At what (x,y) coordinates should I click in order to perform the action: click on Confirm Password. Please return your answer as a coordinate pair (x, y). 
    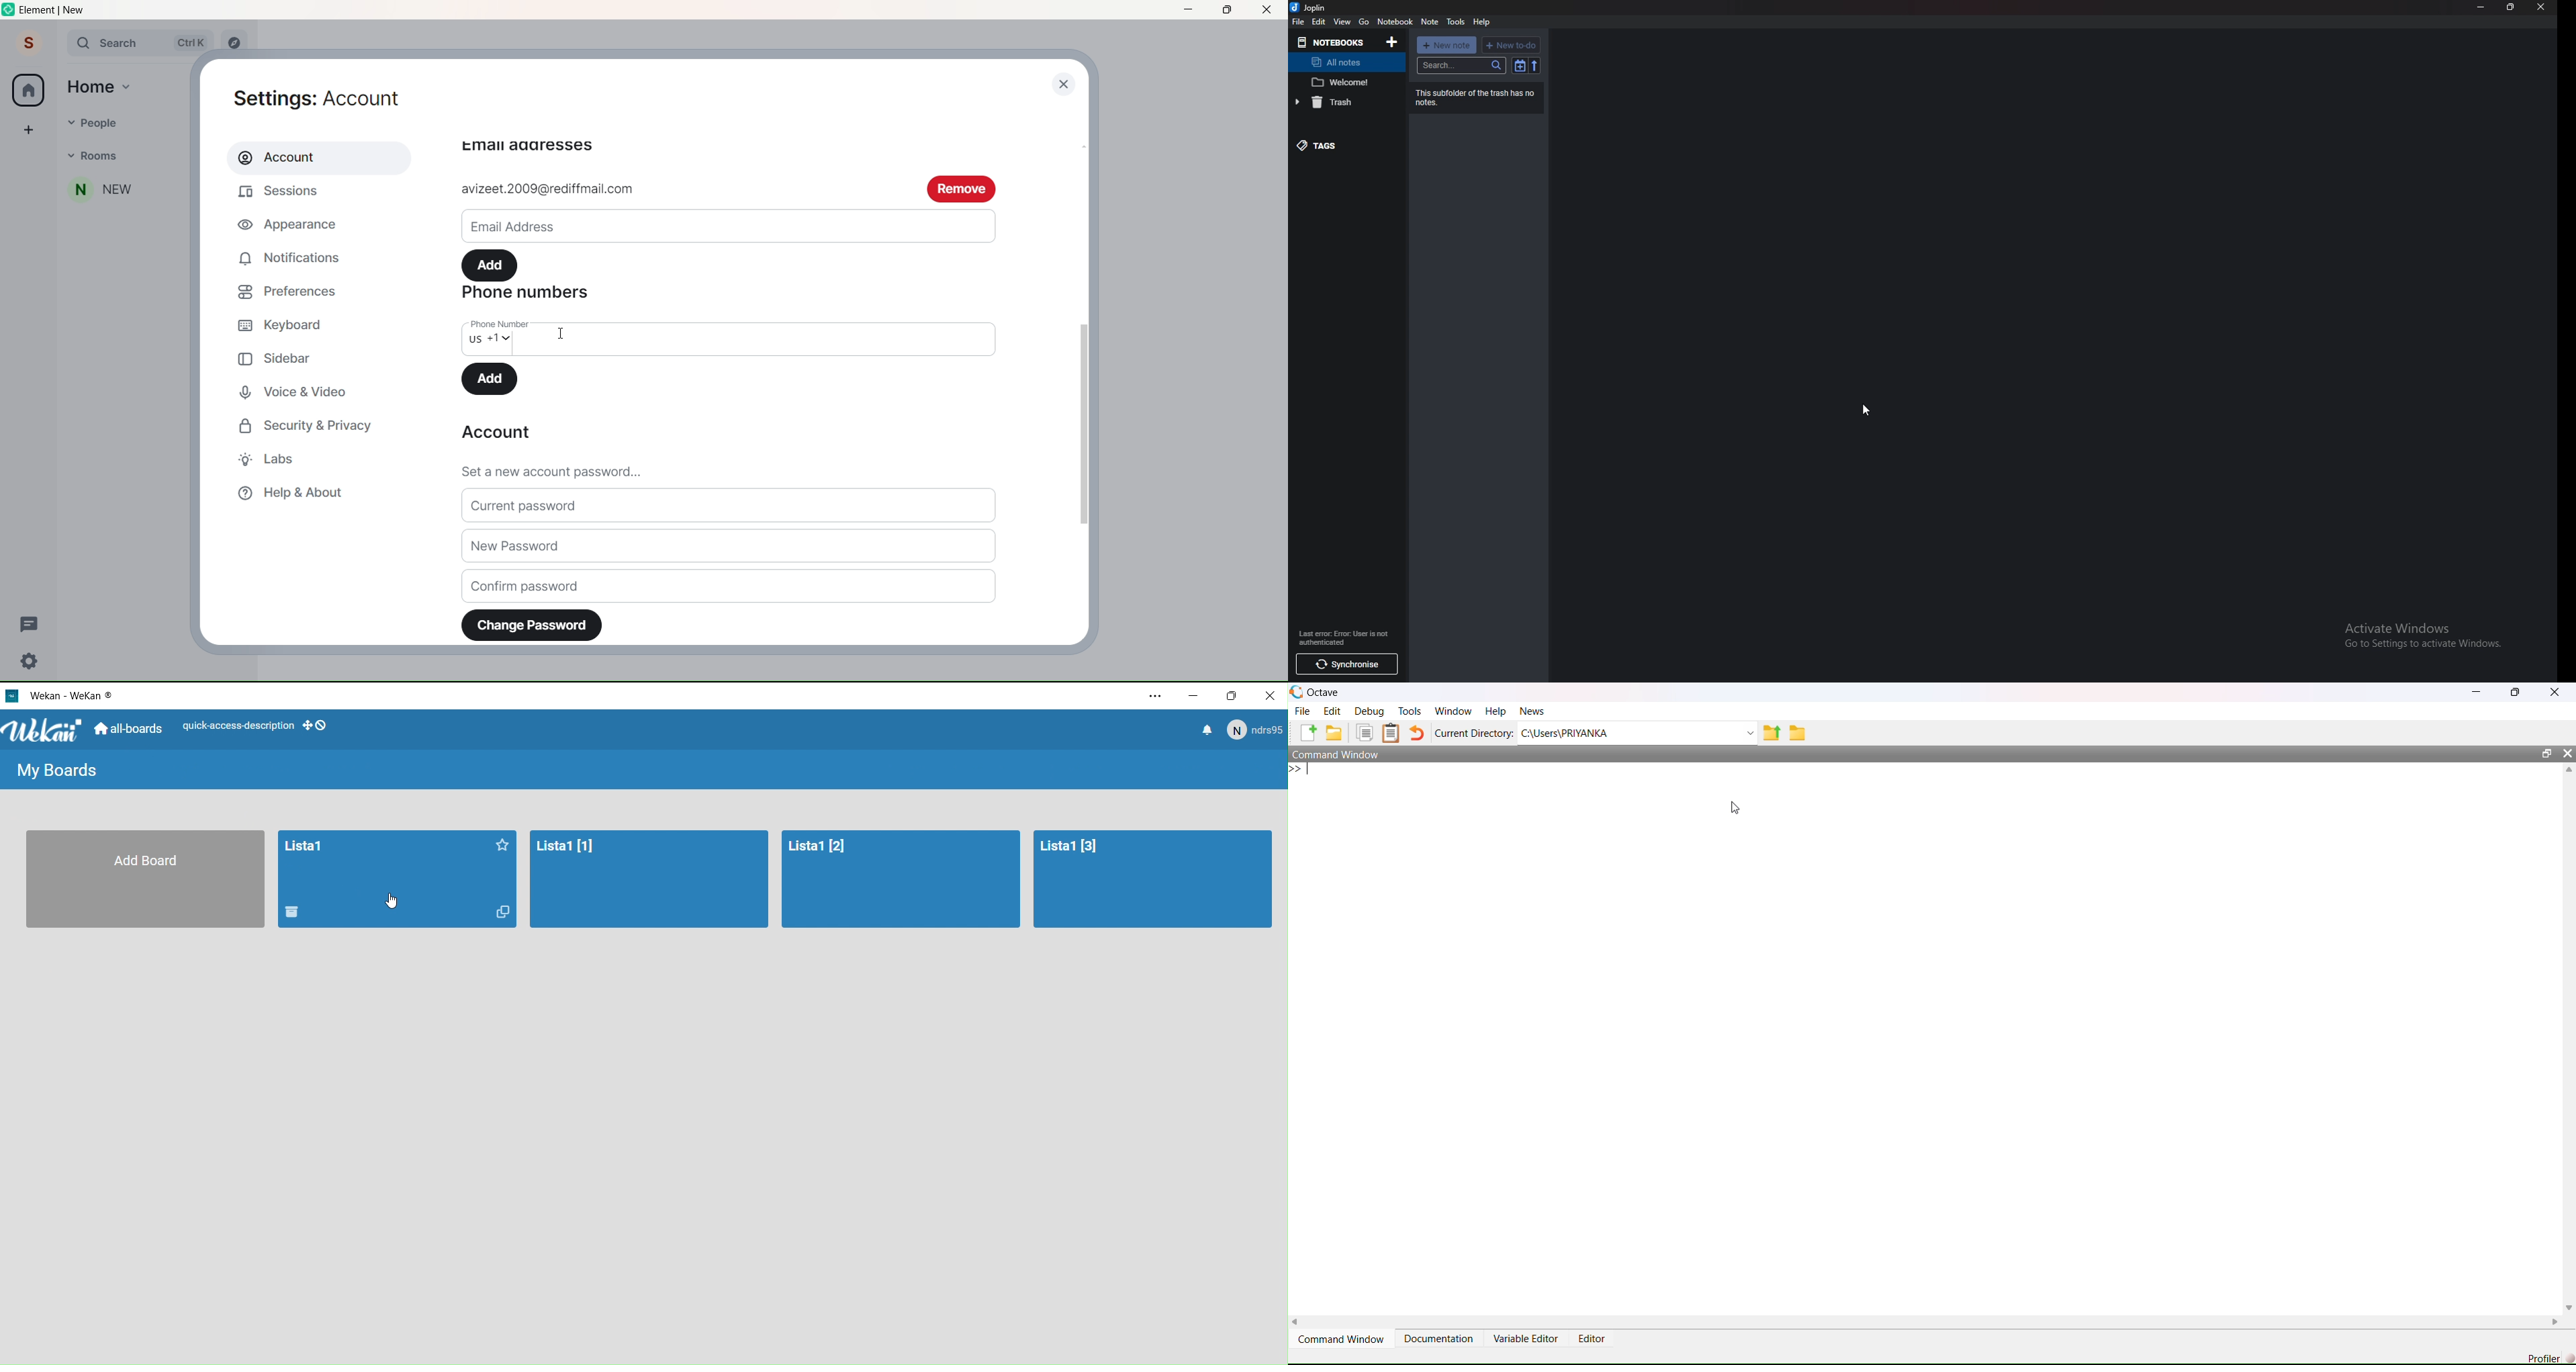
    Looking at the image, I should click on (730, 586).